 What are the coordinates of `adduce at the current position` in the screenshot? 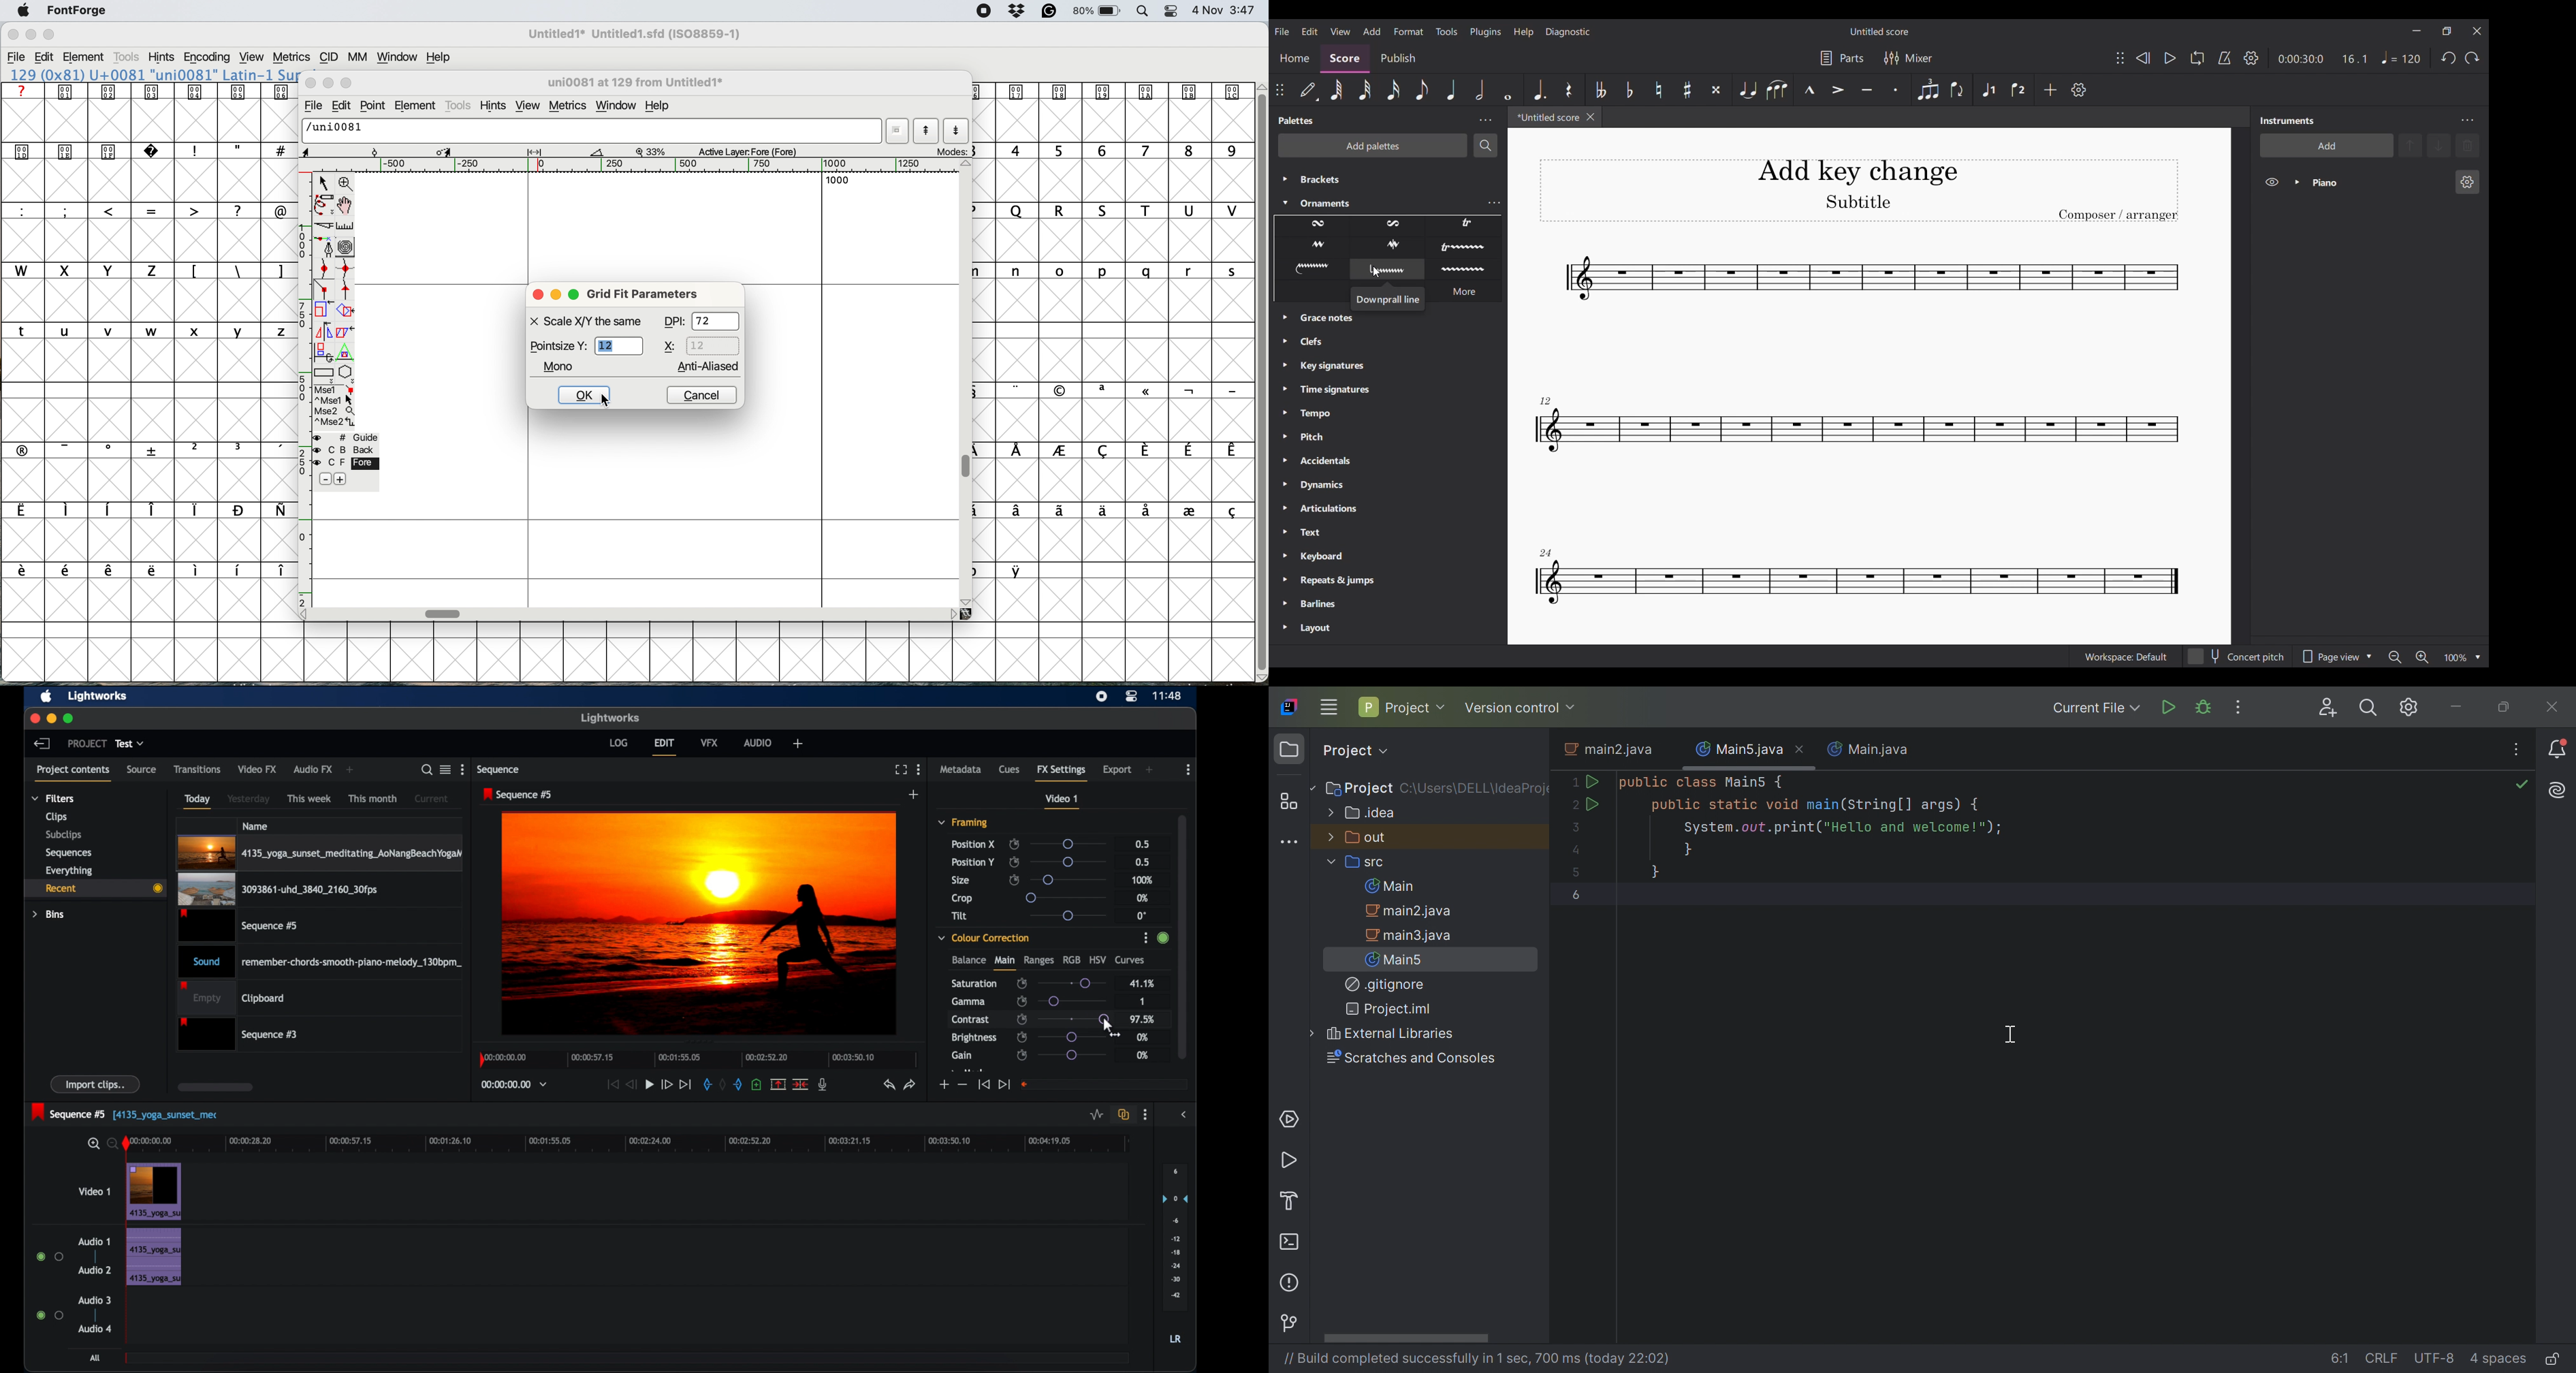 It's located at (756, 1084).